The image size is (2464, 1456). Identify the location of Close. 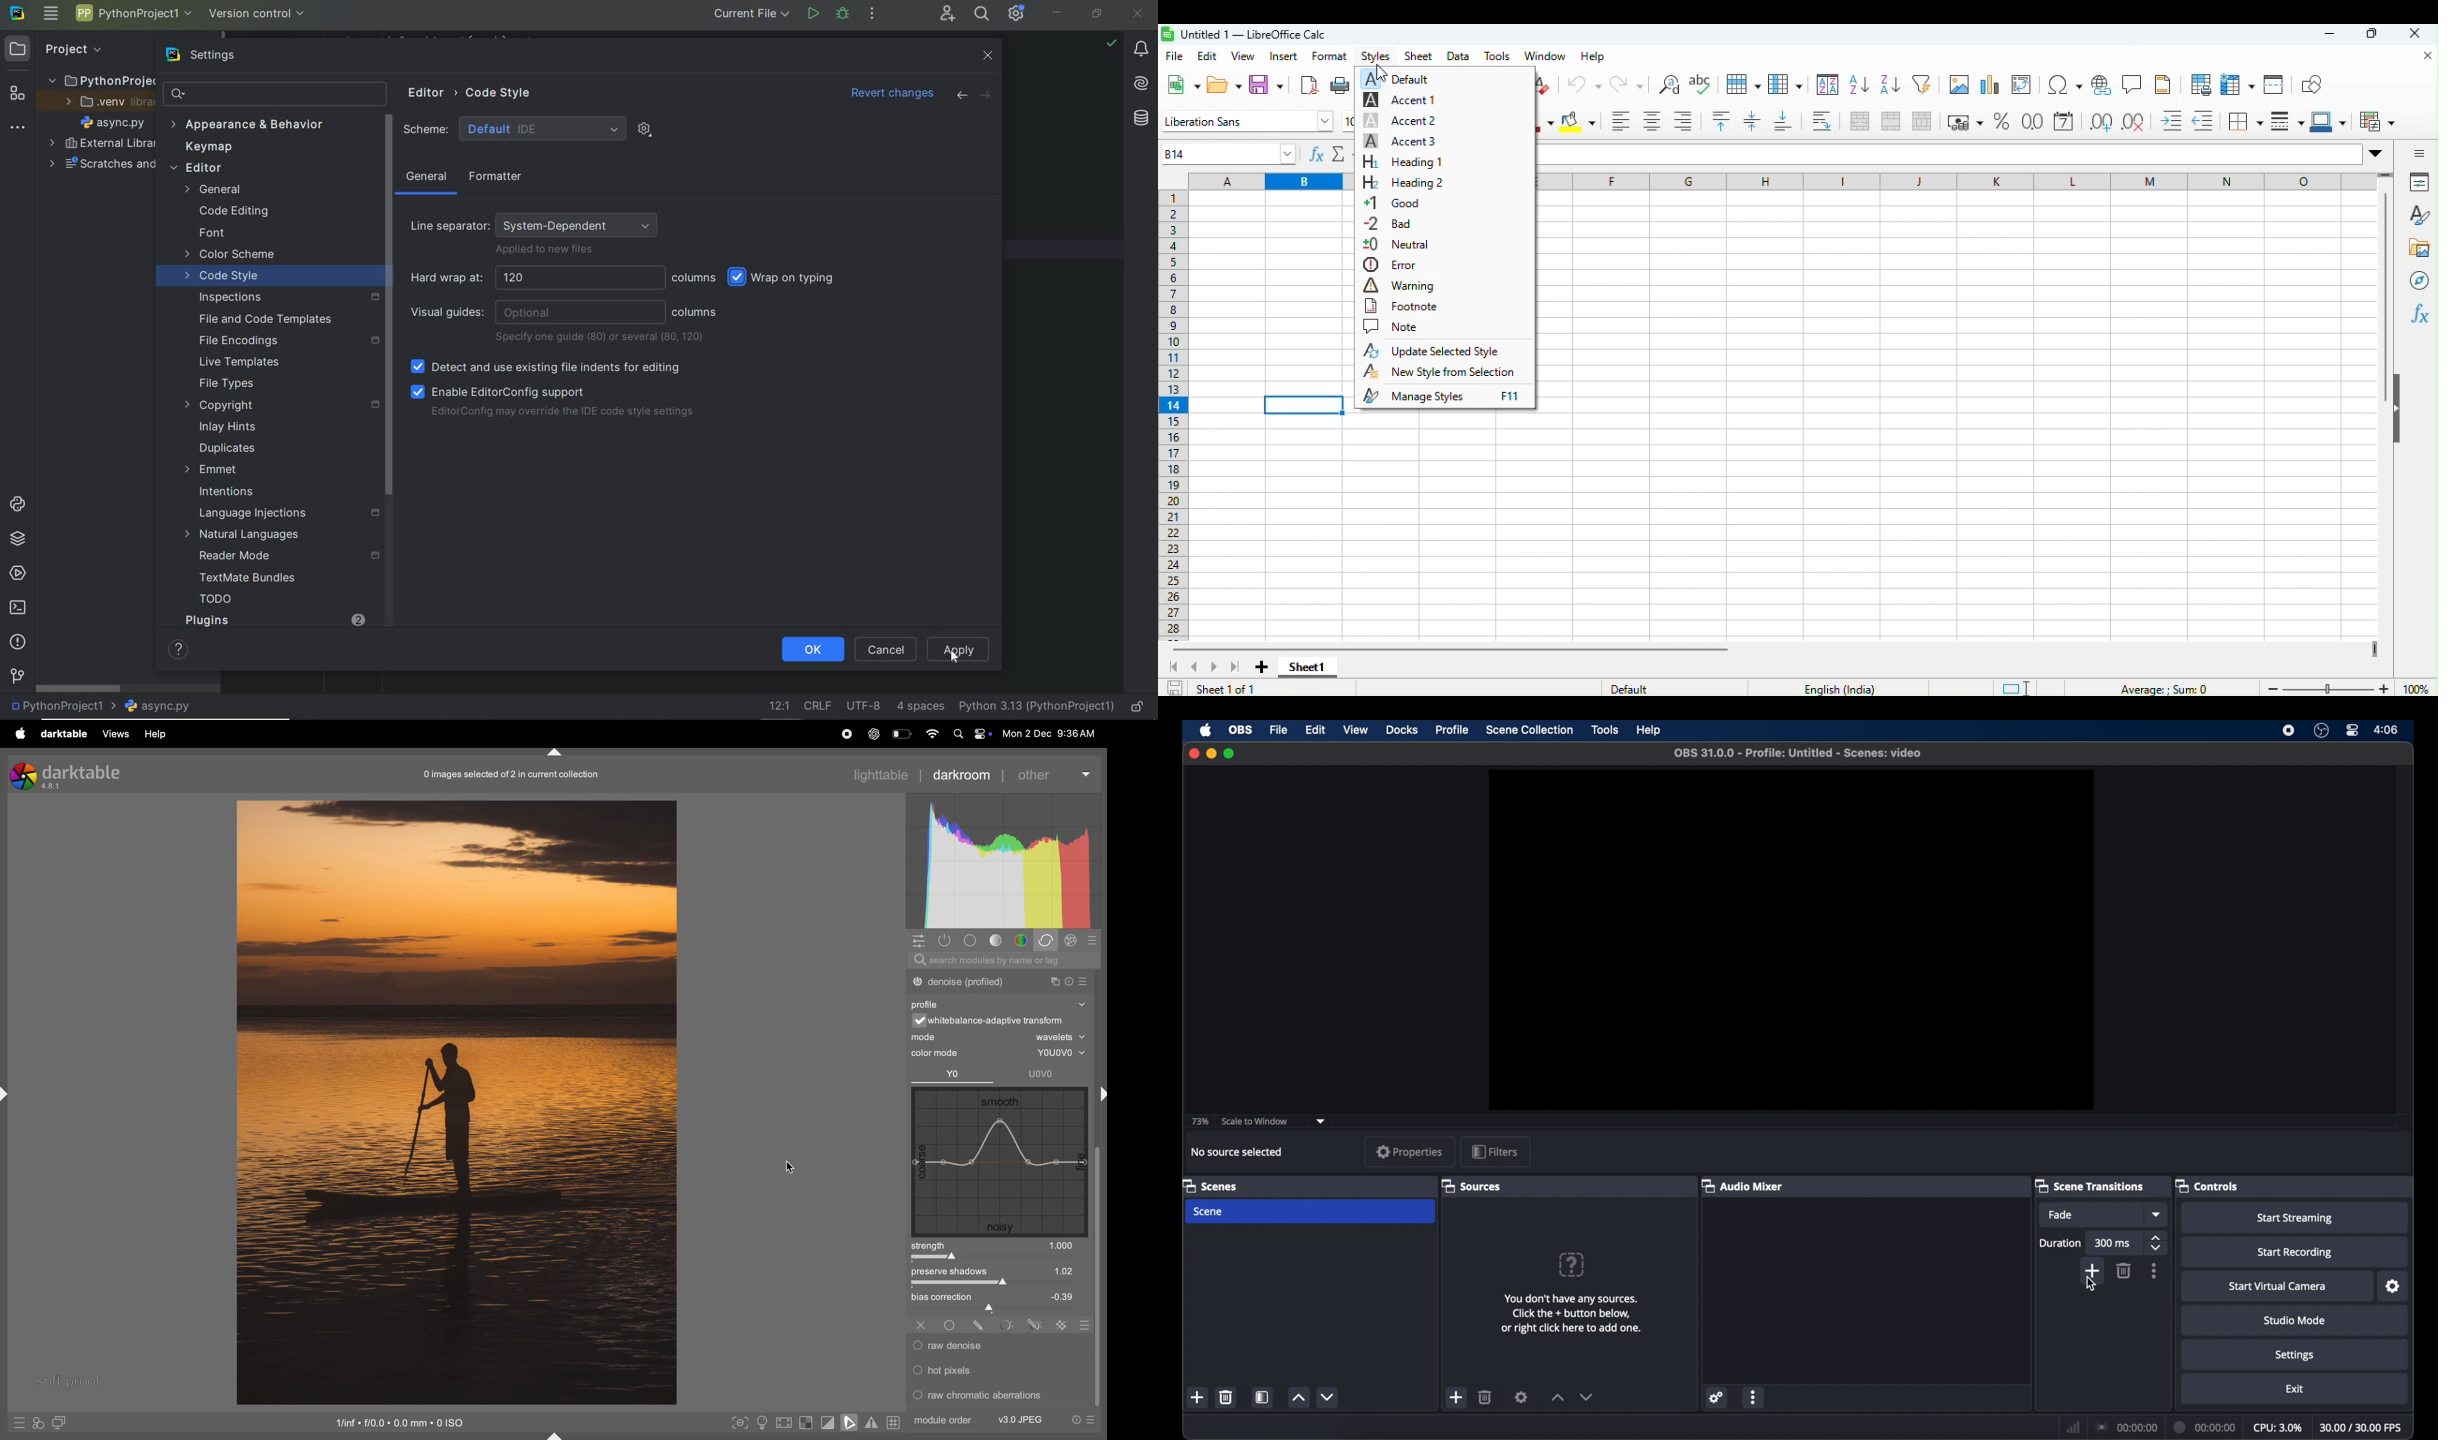
(2424, 56).